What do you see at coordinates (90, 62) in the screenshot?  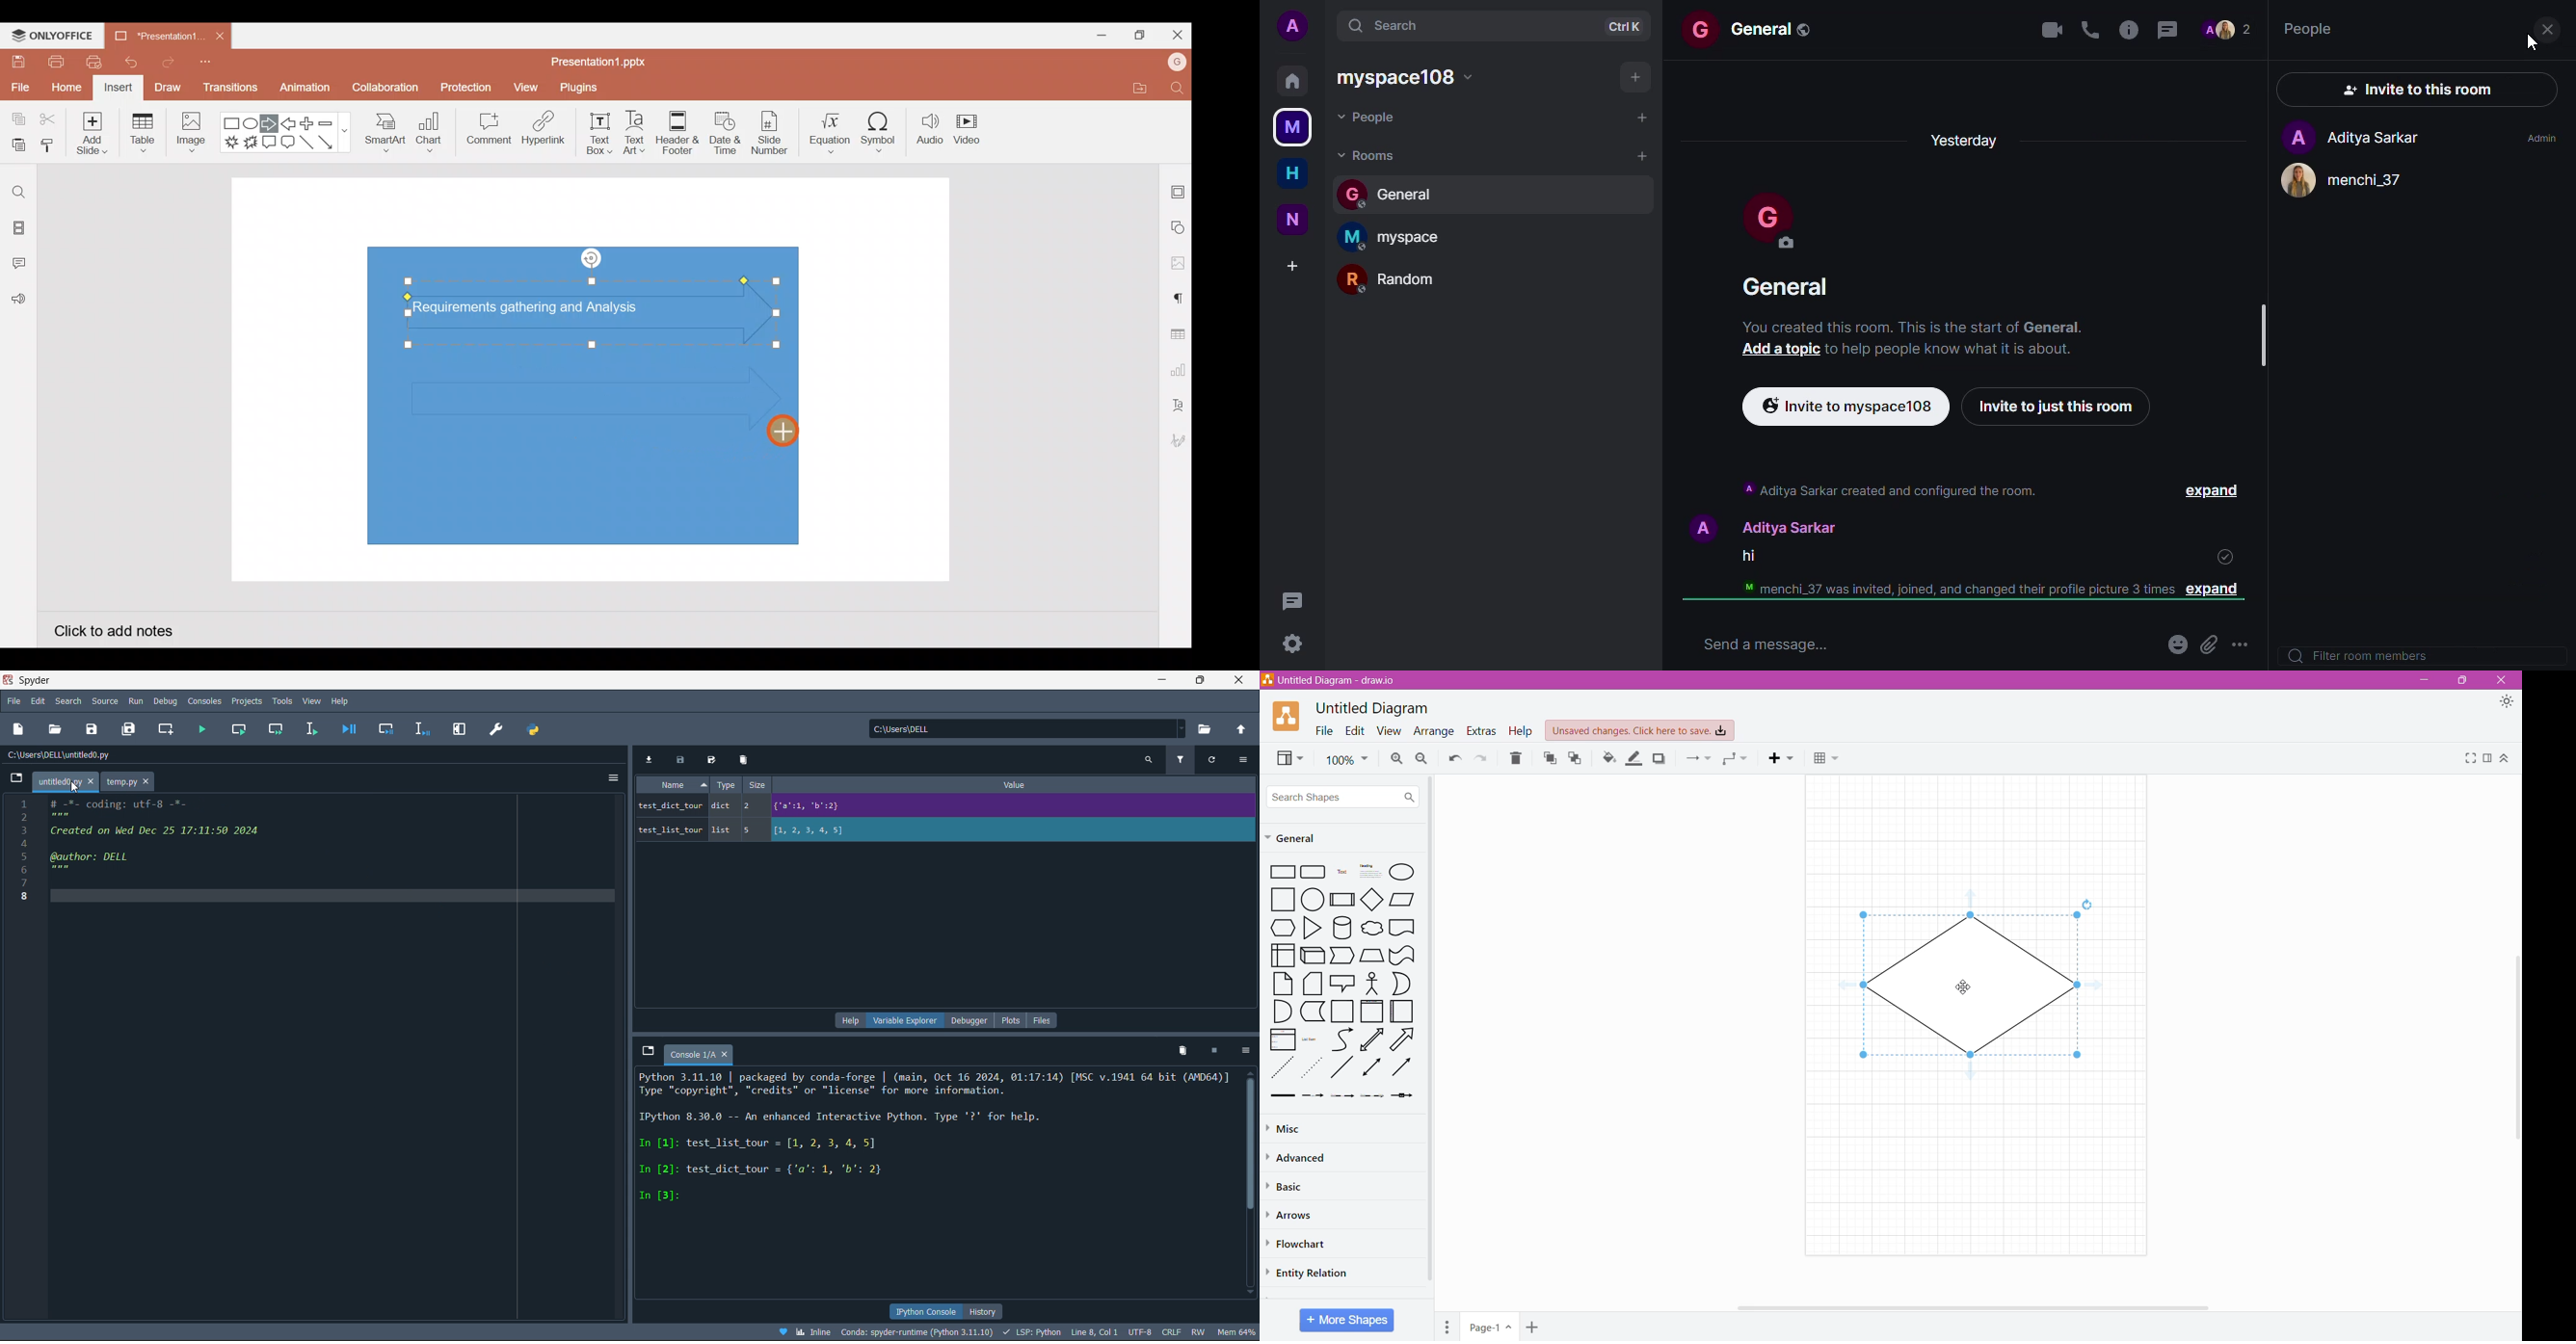 I see `Quick print` at bounding box center [90, 62].